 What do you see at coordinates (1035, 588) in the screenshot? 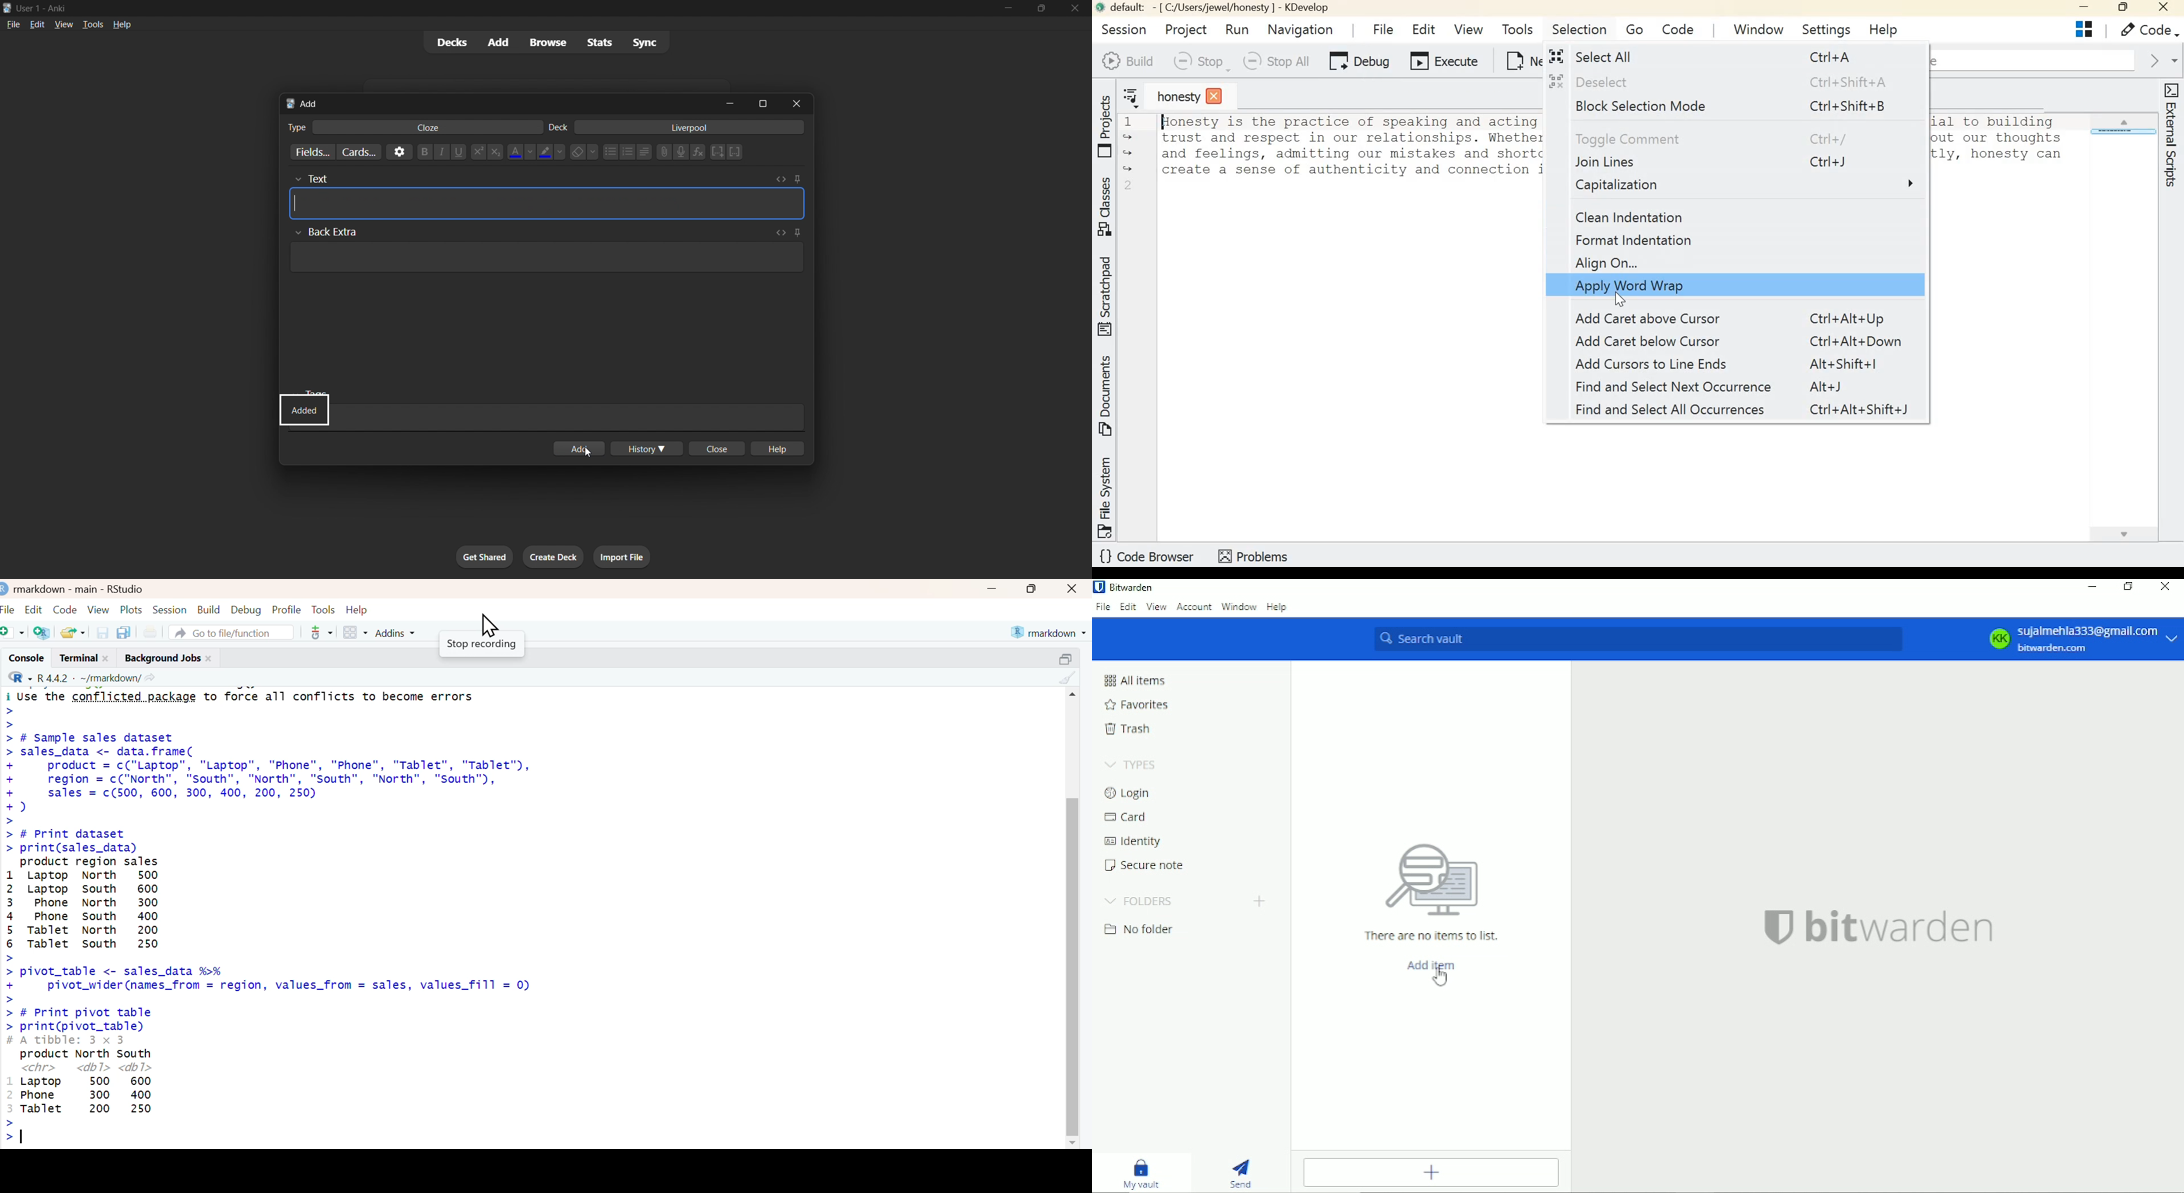
I see `maximize` at bounding box center [1035, 588].